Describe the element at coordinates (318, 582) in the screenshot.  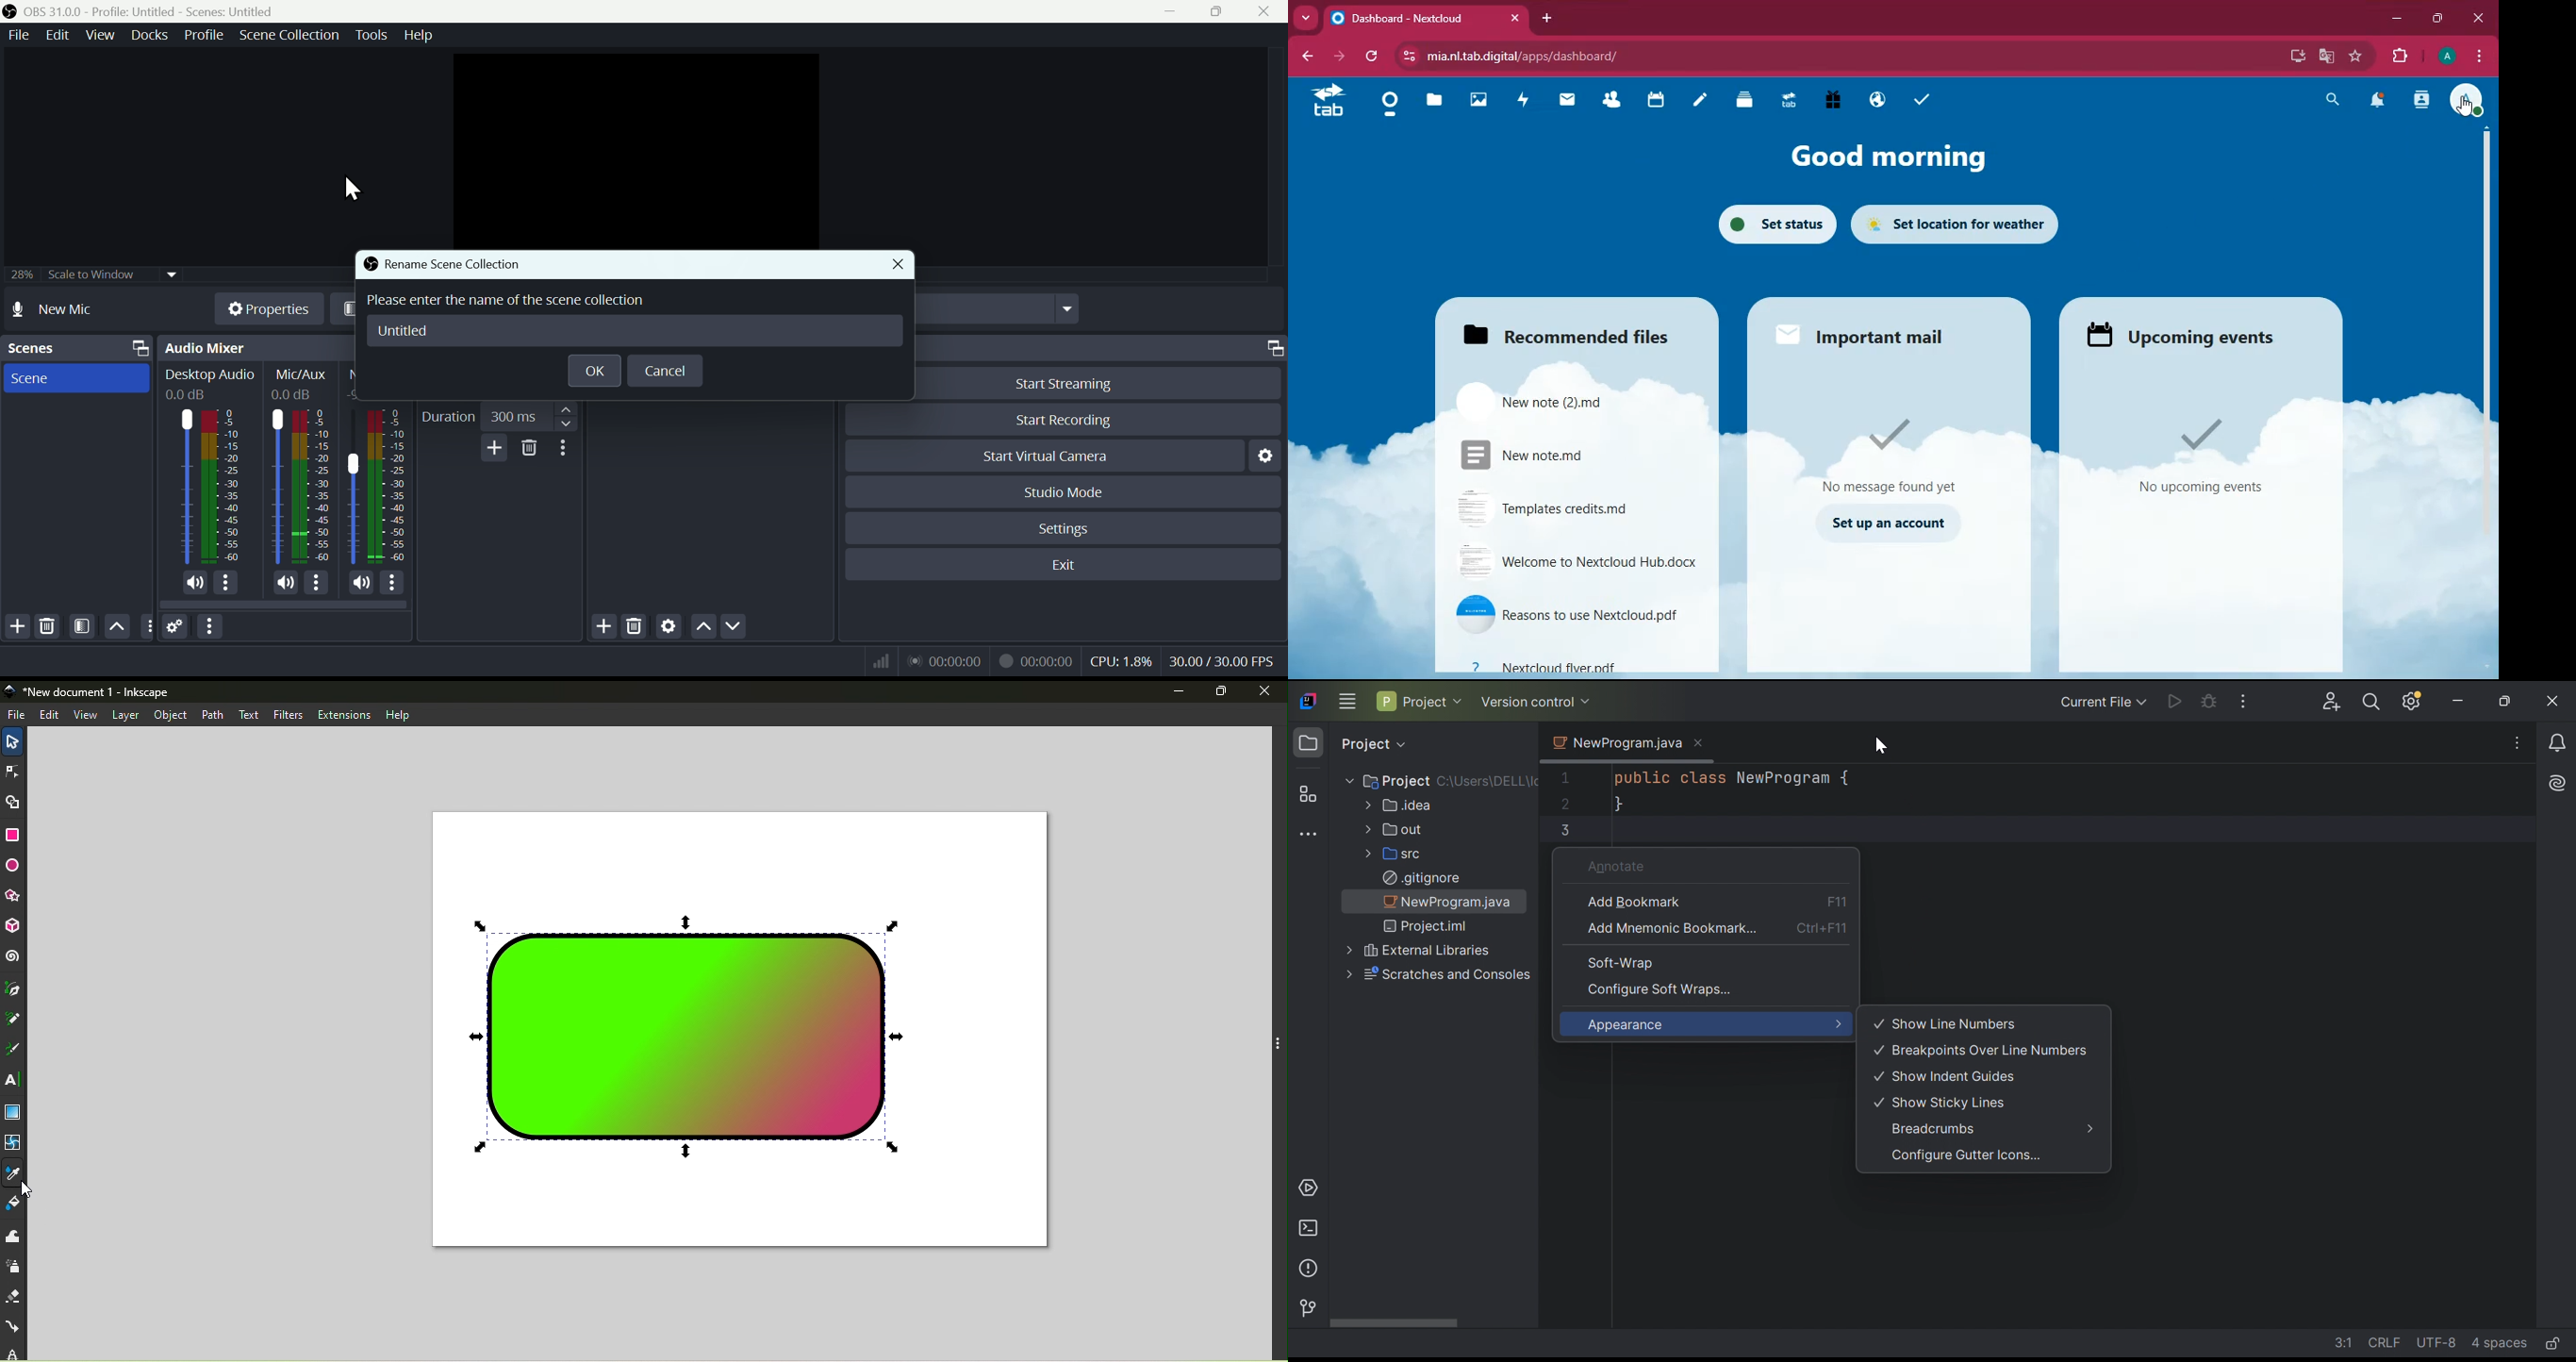
I see `More Options` at that location.